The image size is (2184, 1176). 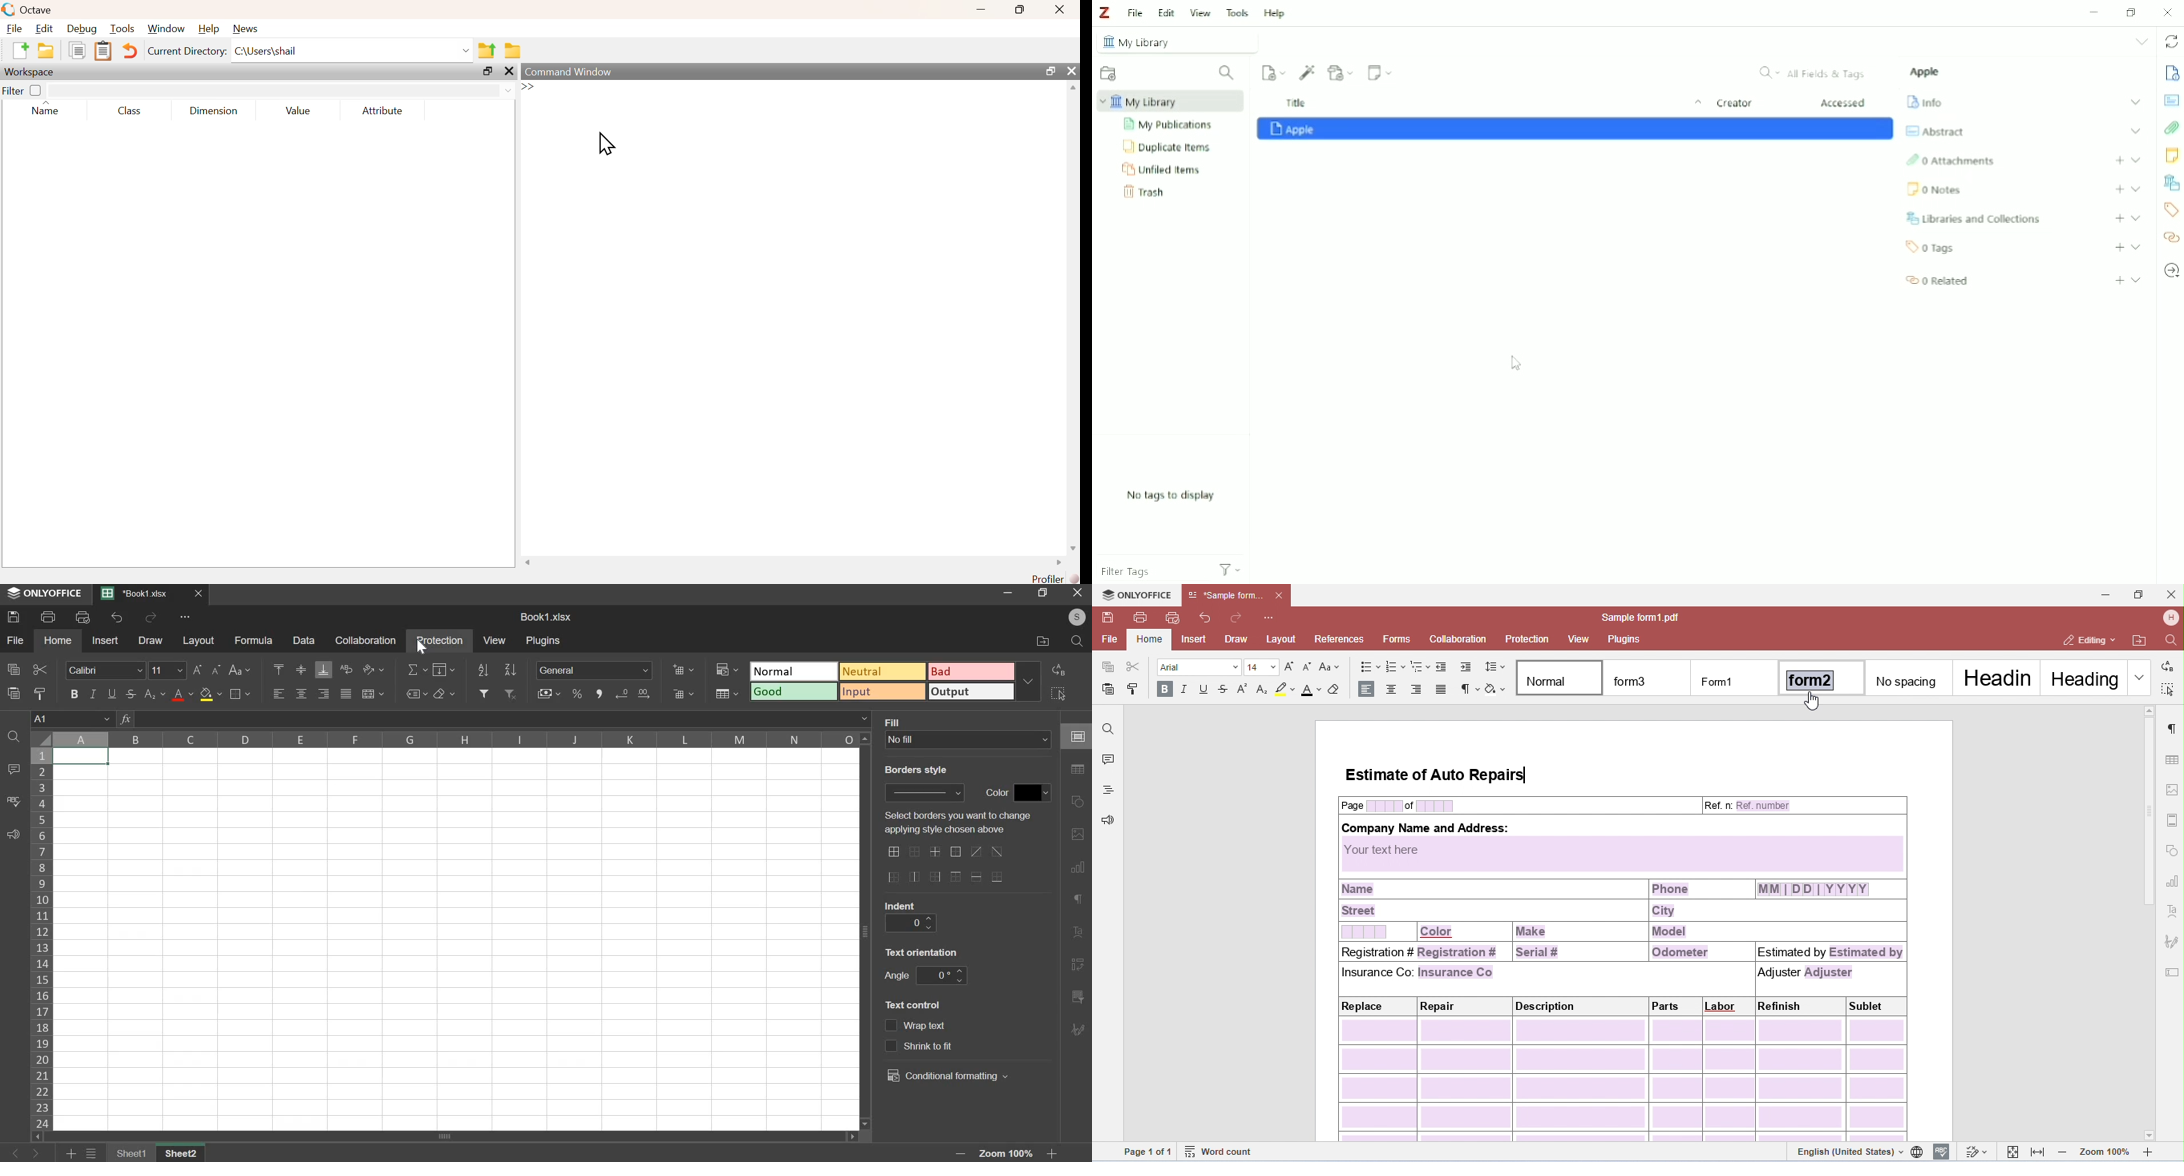 I want to click on redo, so click(x=151, y=618).